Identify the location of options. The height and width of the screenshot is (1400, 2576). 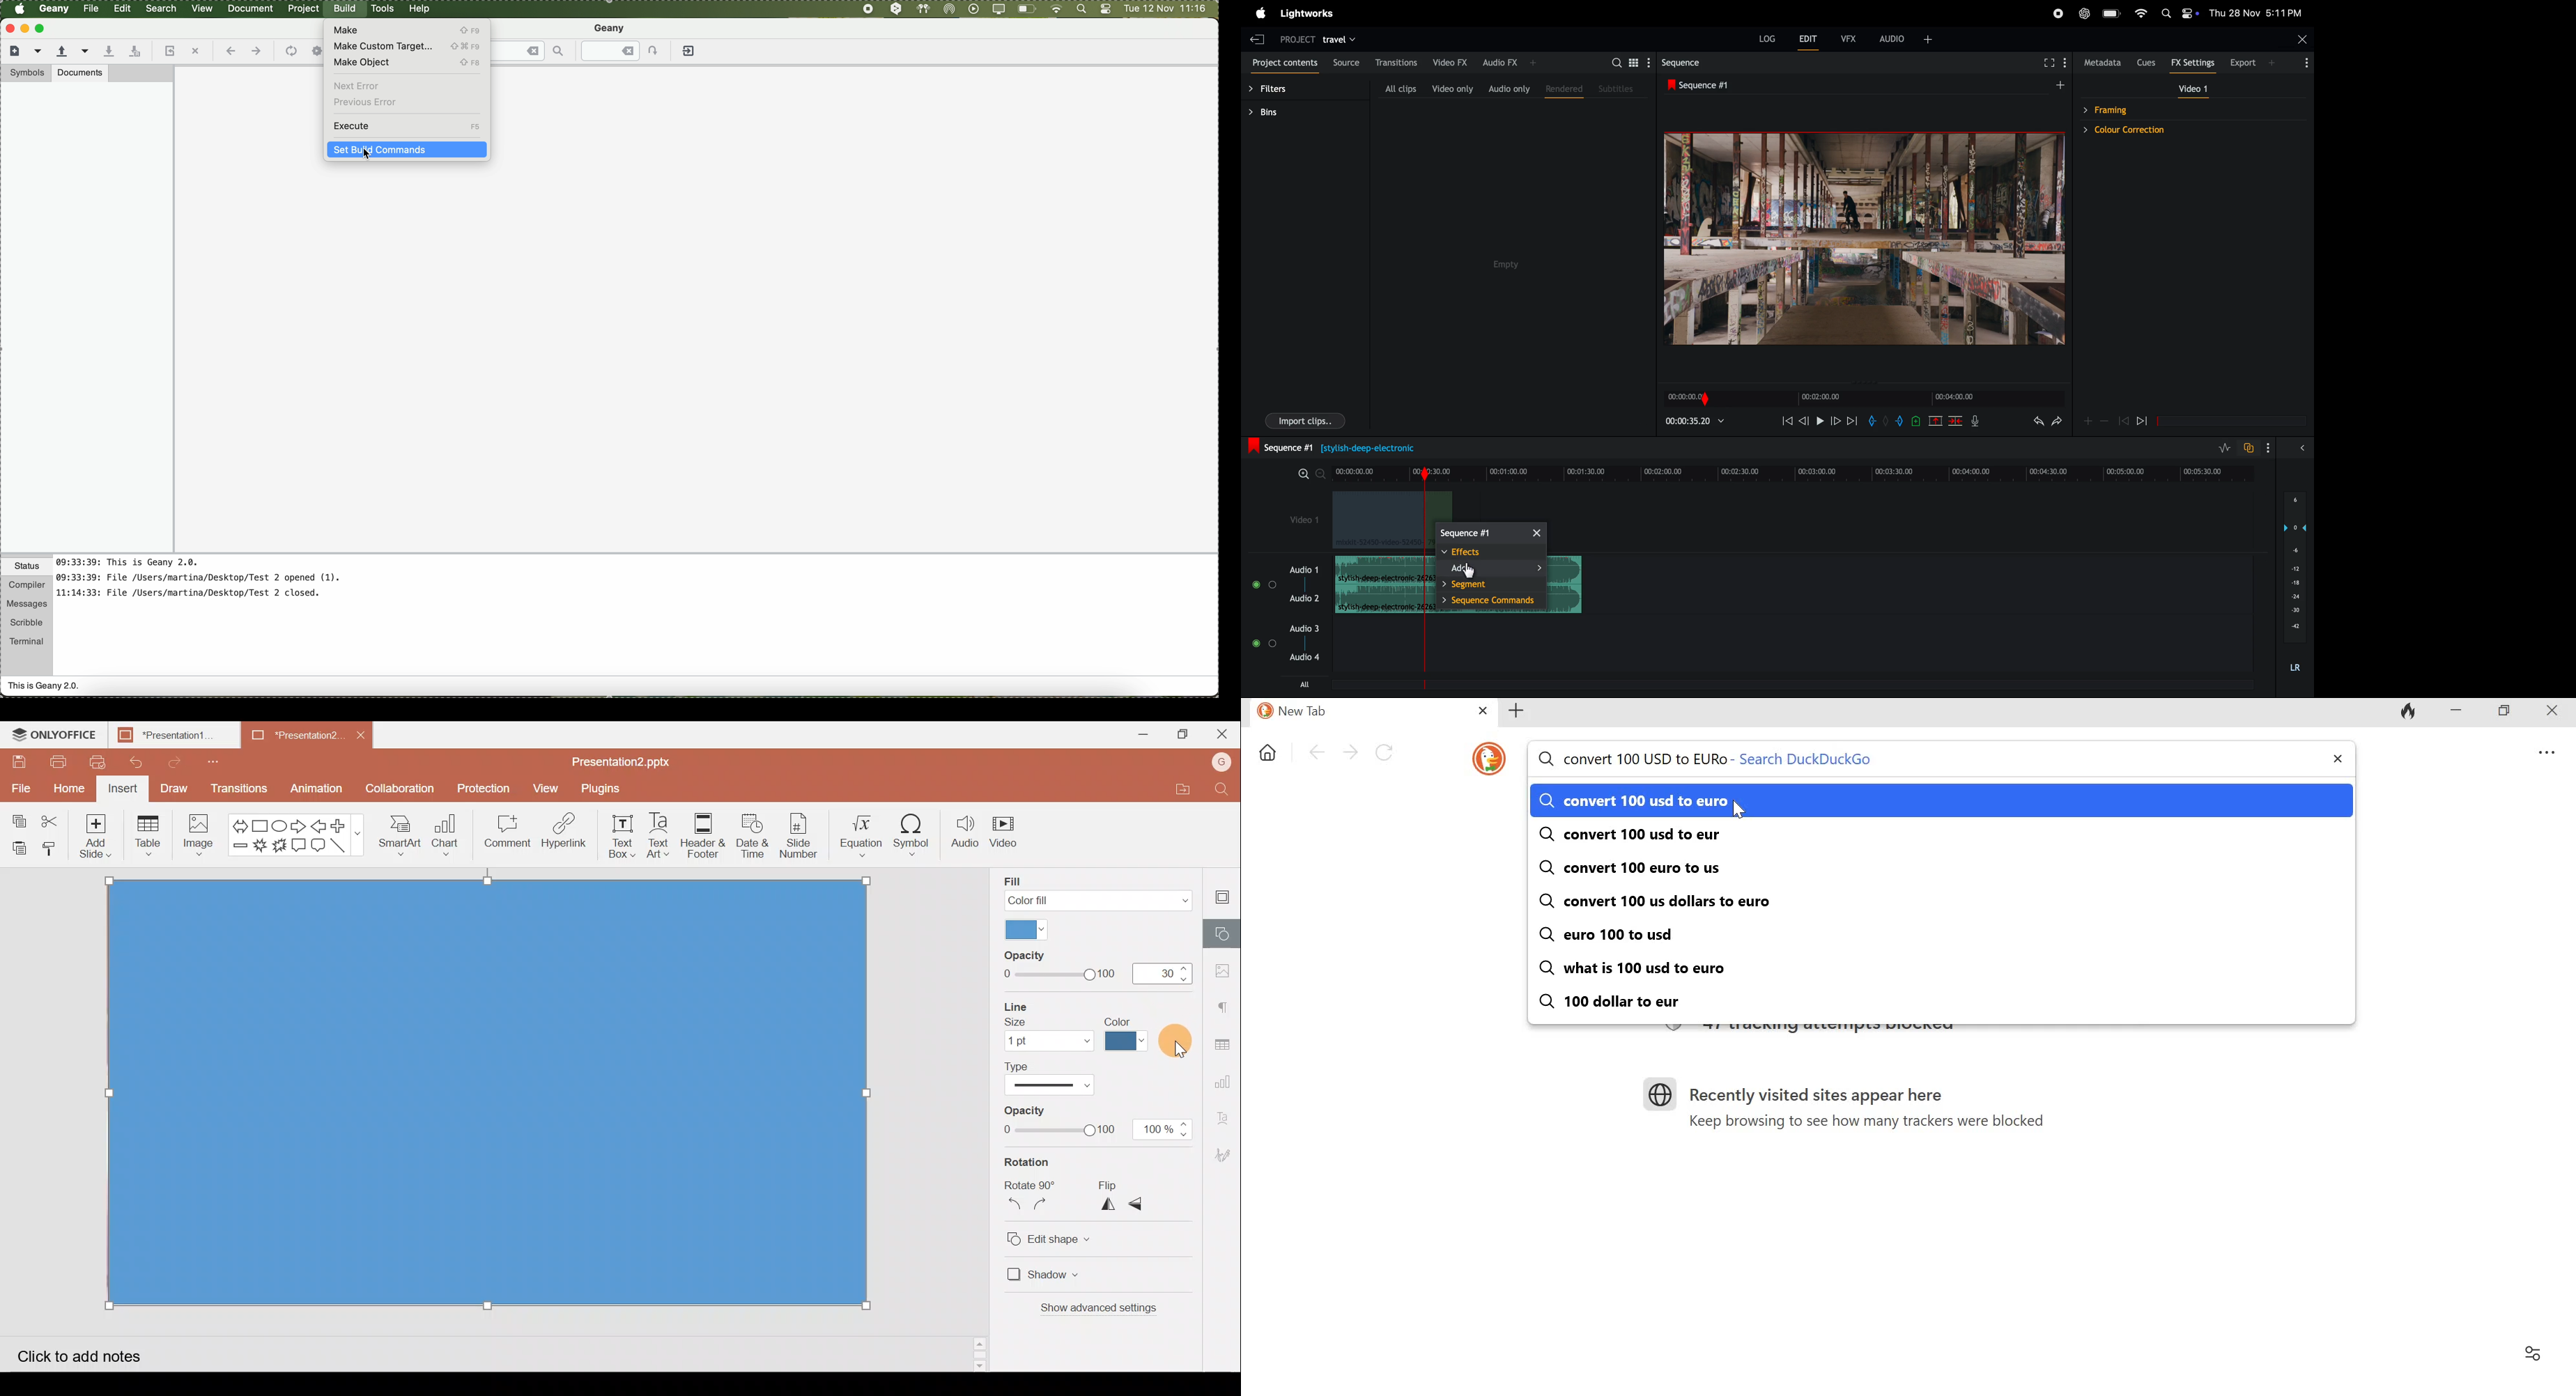
(2301, 62).